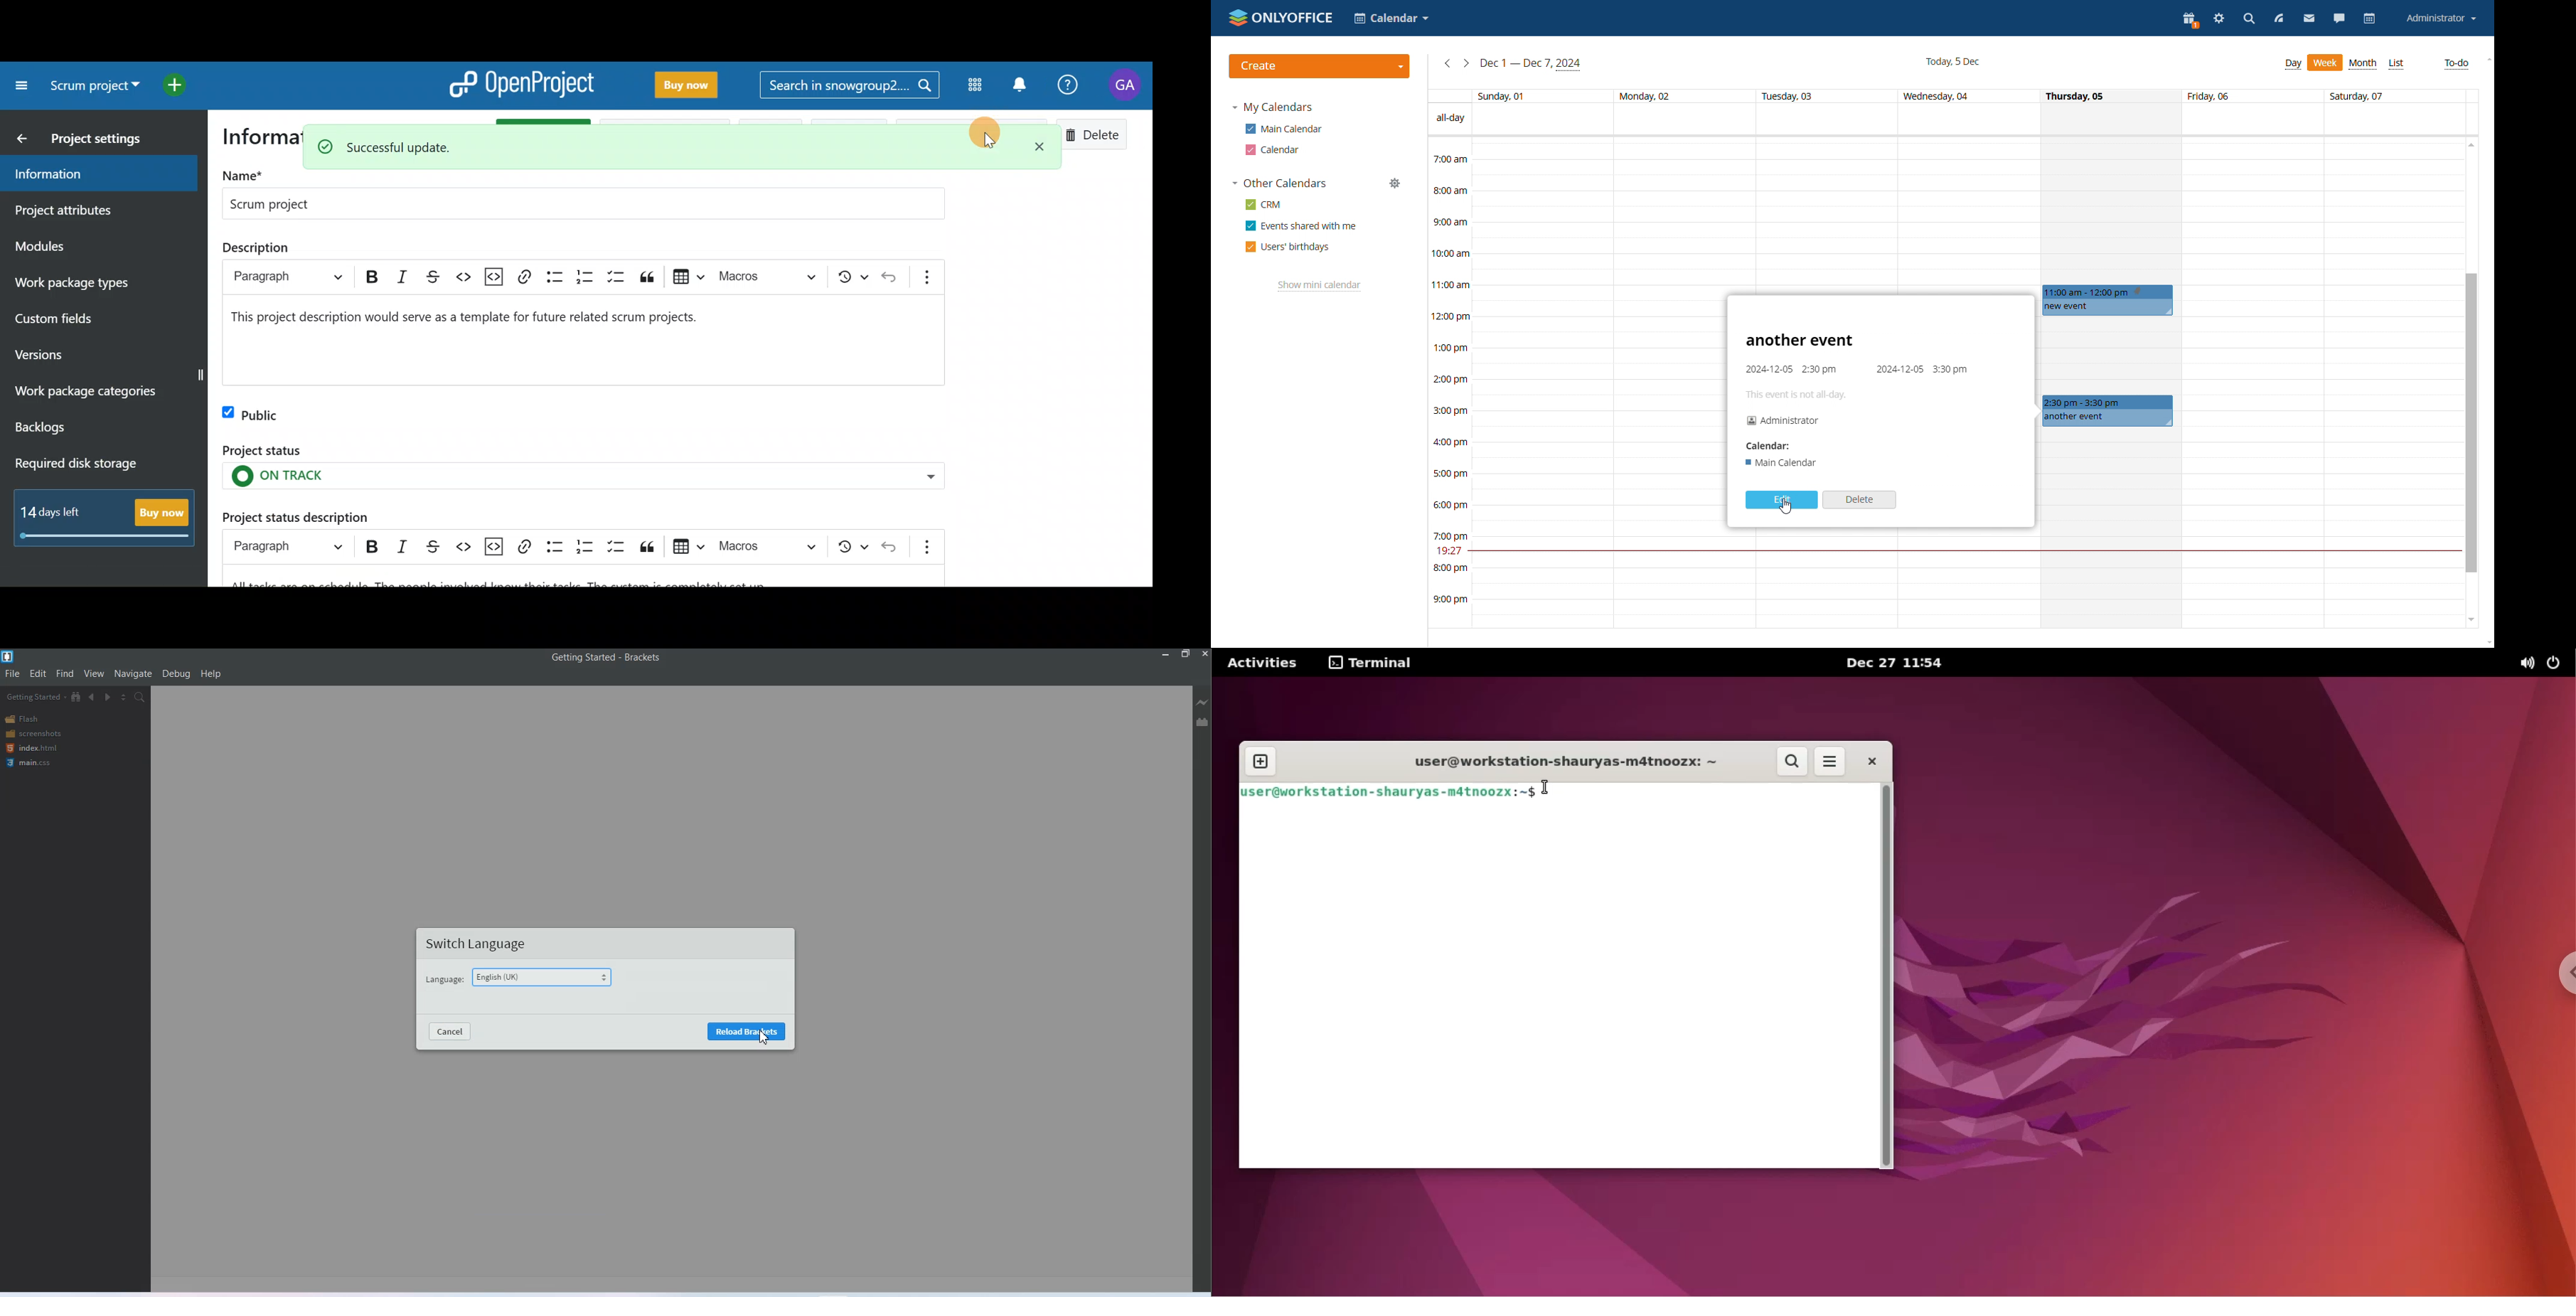 The width and height of the screenshot is (2576, 1316). Describe the element at coordinates (646, 277) in the screenshot. I see `block quote` at that location.